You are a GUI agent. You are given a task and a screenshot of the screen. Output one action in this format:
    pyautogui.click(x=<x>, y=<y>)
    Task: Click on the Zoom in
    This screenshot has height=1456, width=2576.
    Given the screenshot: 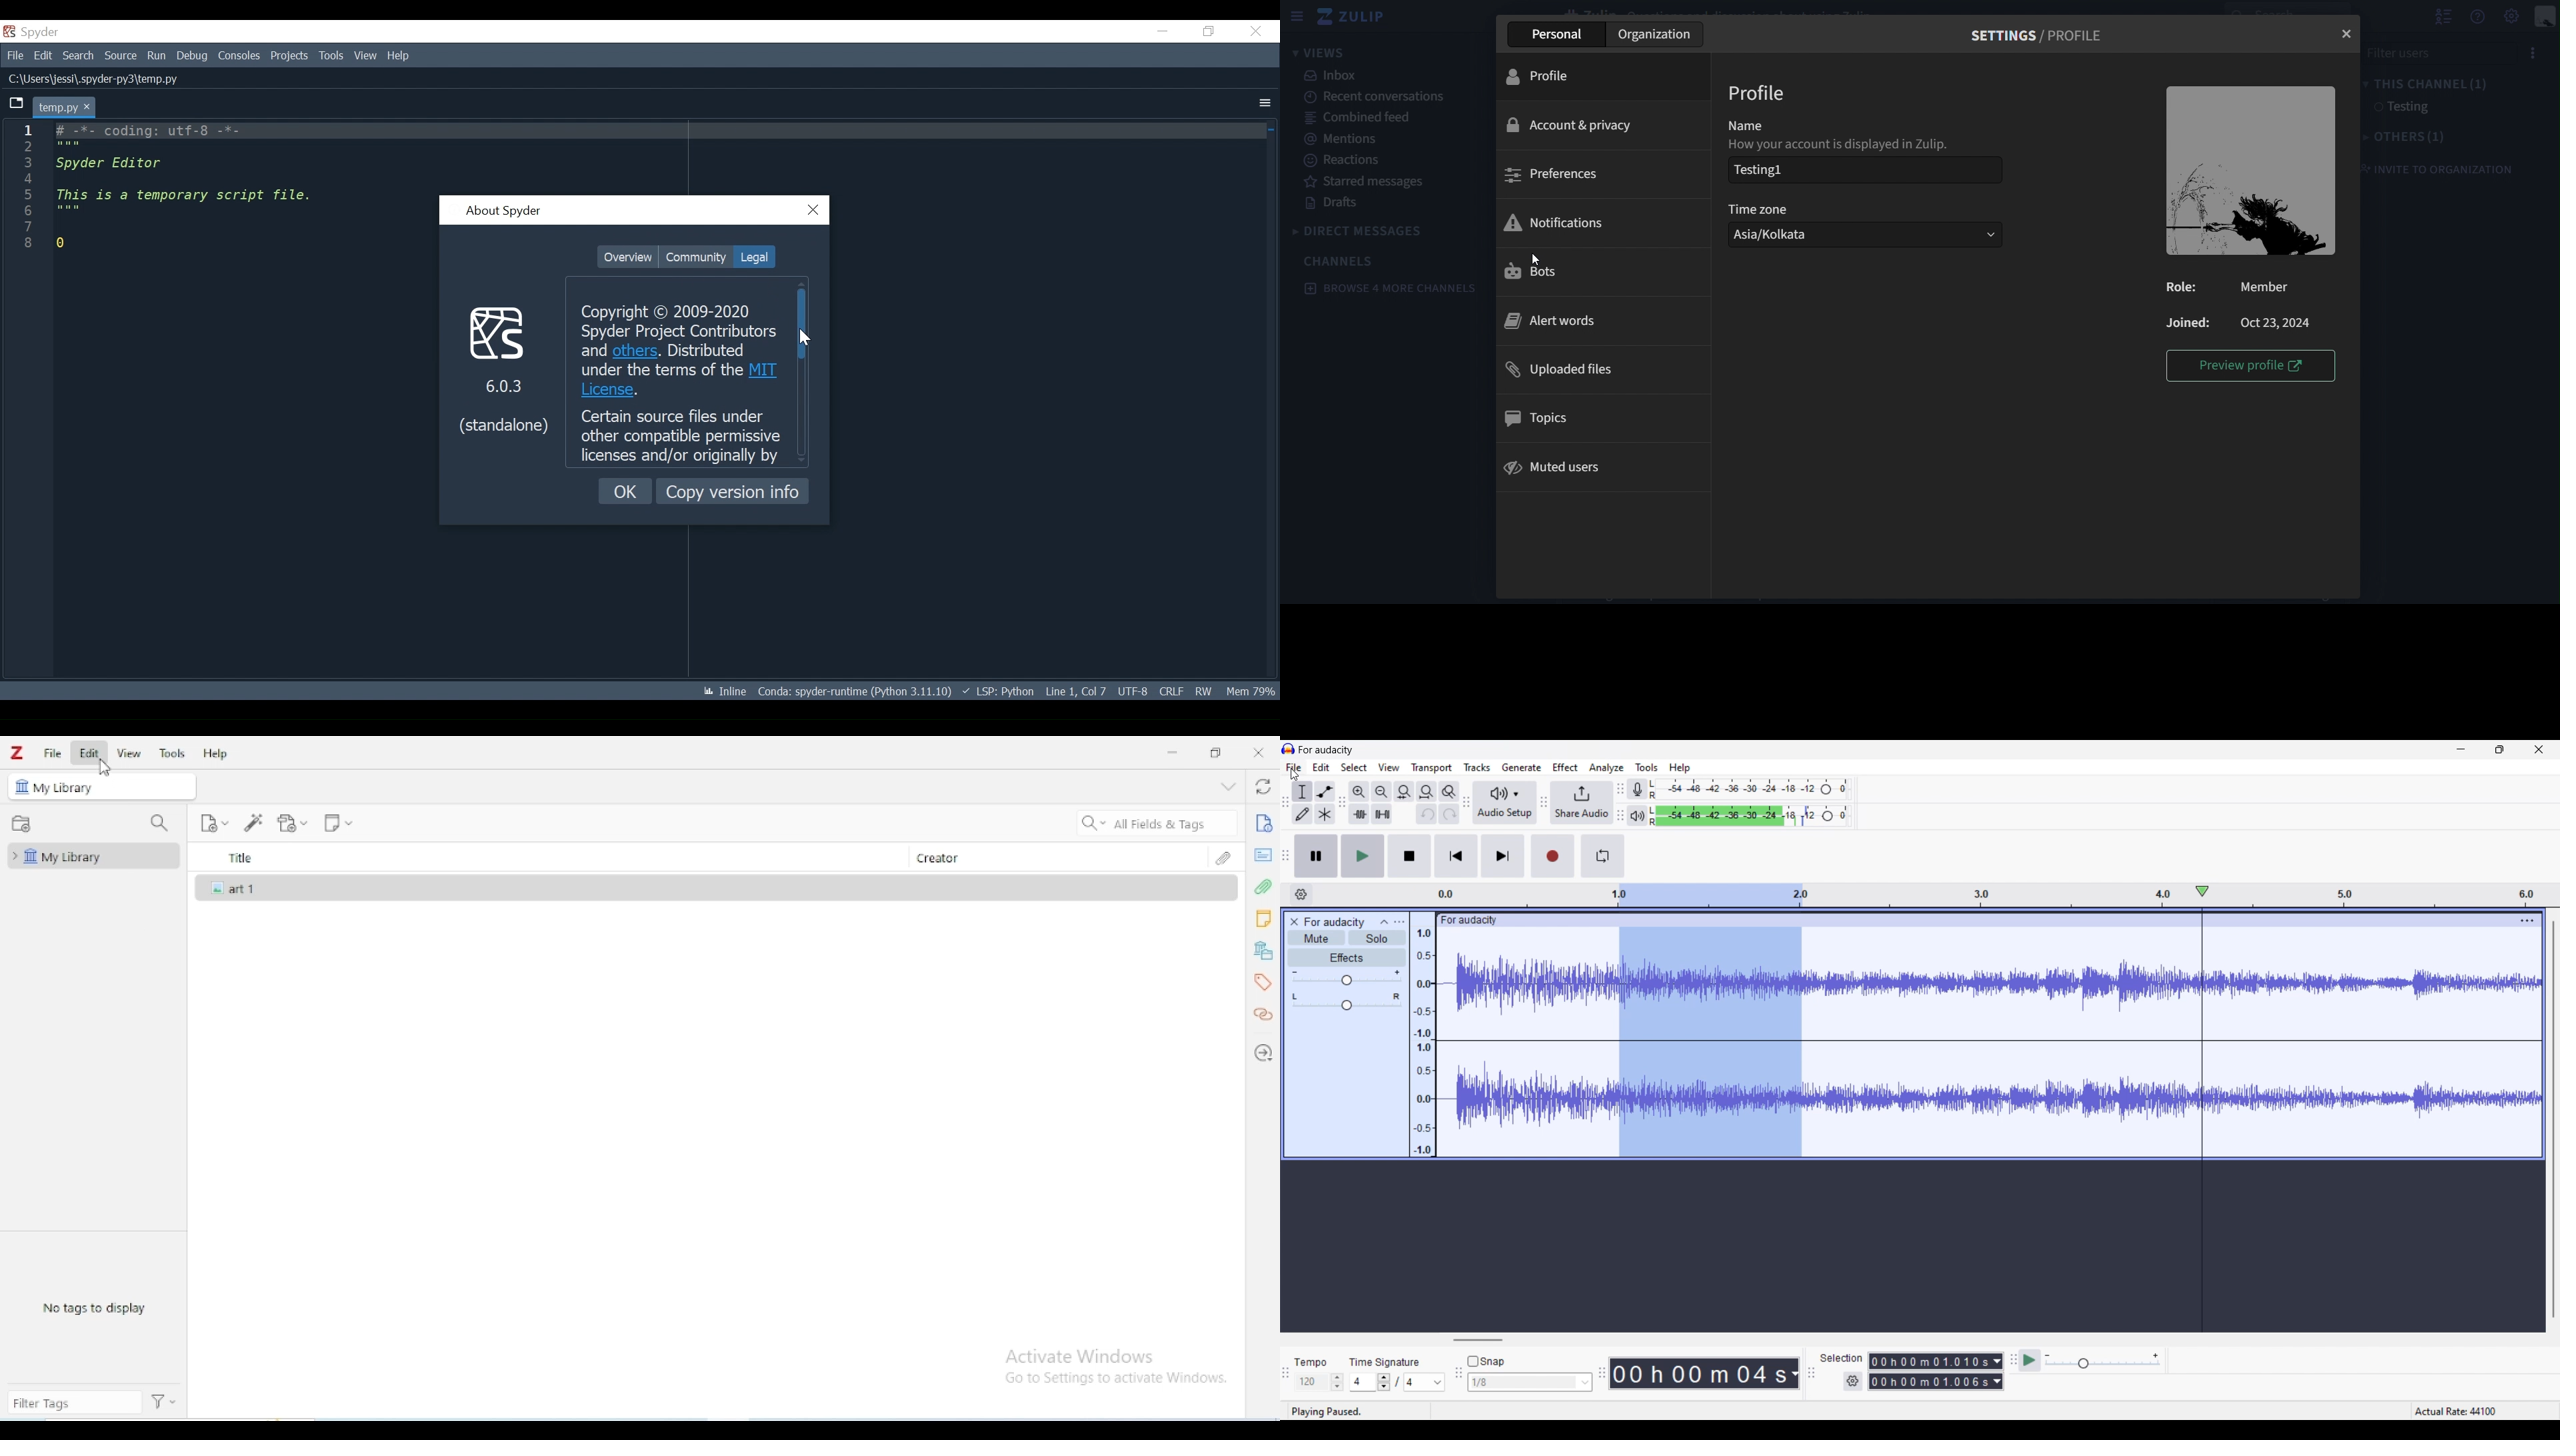 What is the action you would take?
    pyautogui.click(x=1359, y=792)
    